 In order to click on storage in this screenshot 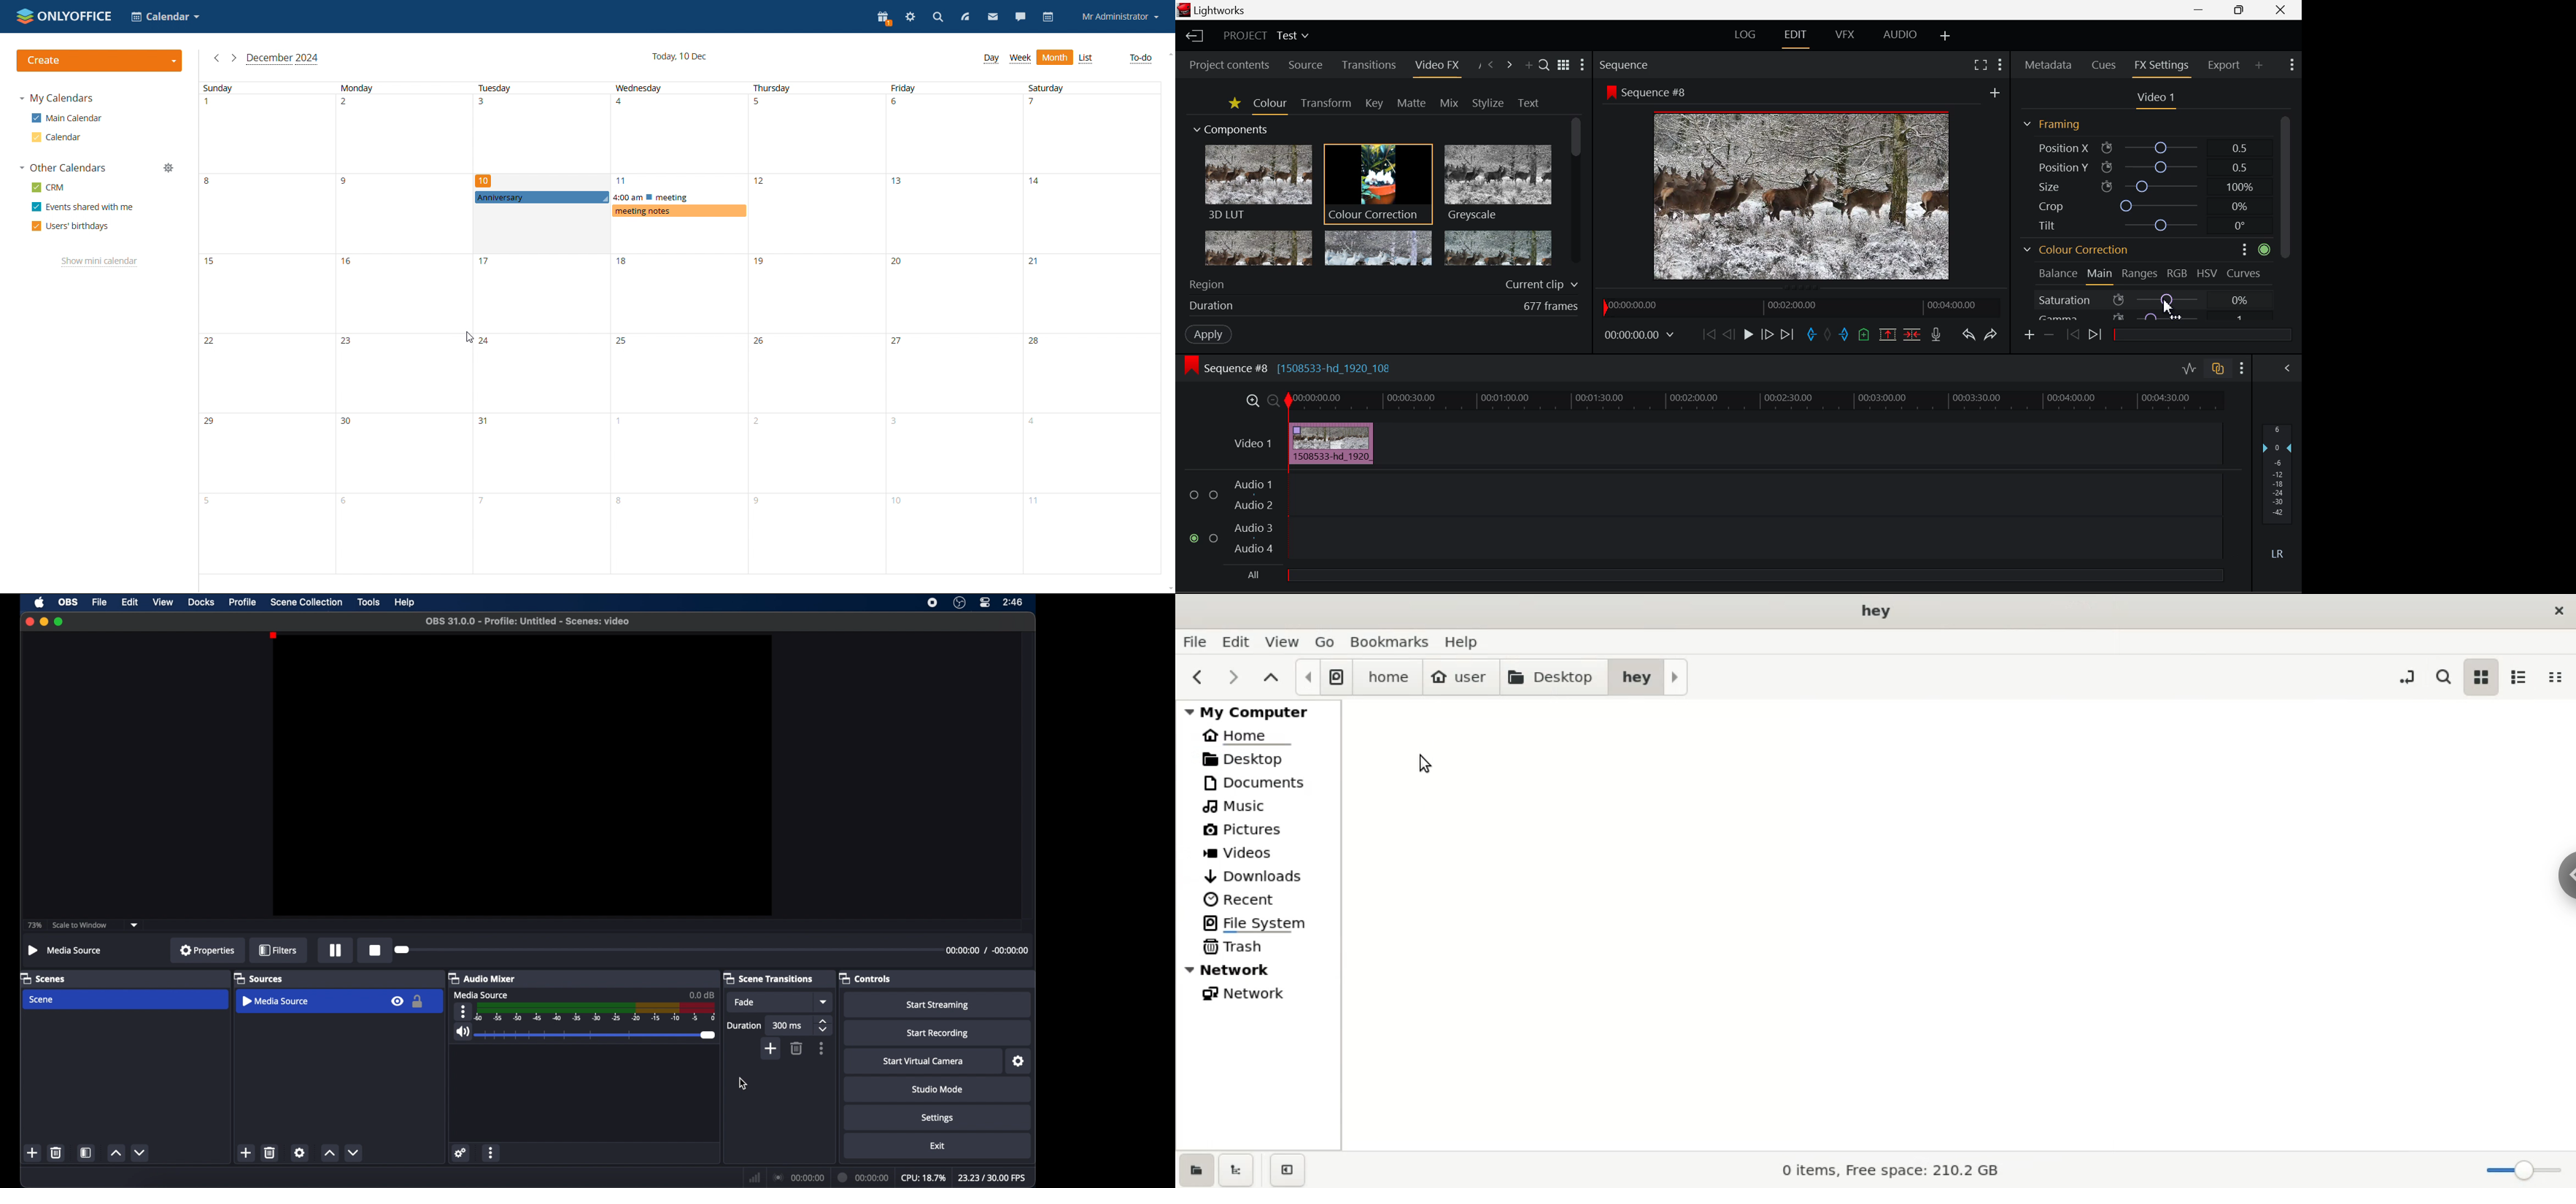, I will do `click(1883, 1170)`.